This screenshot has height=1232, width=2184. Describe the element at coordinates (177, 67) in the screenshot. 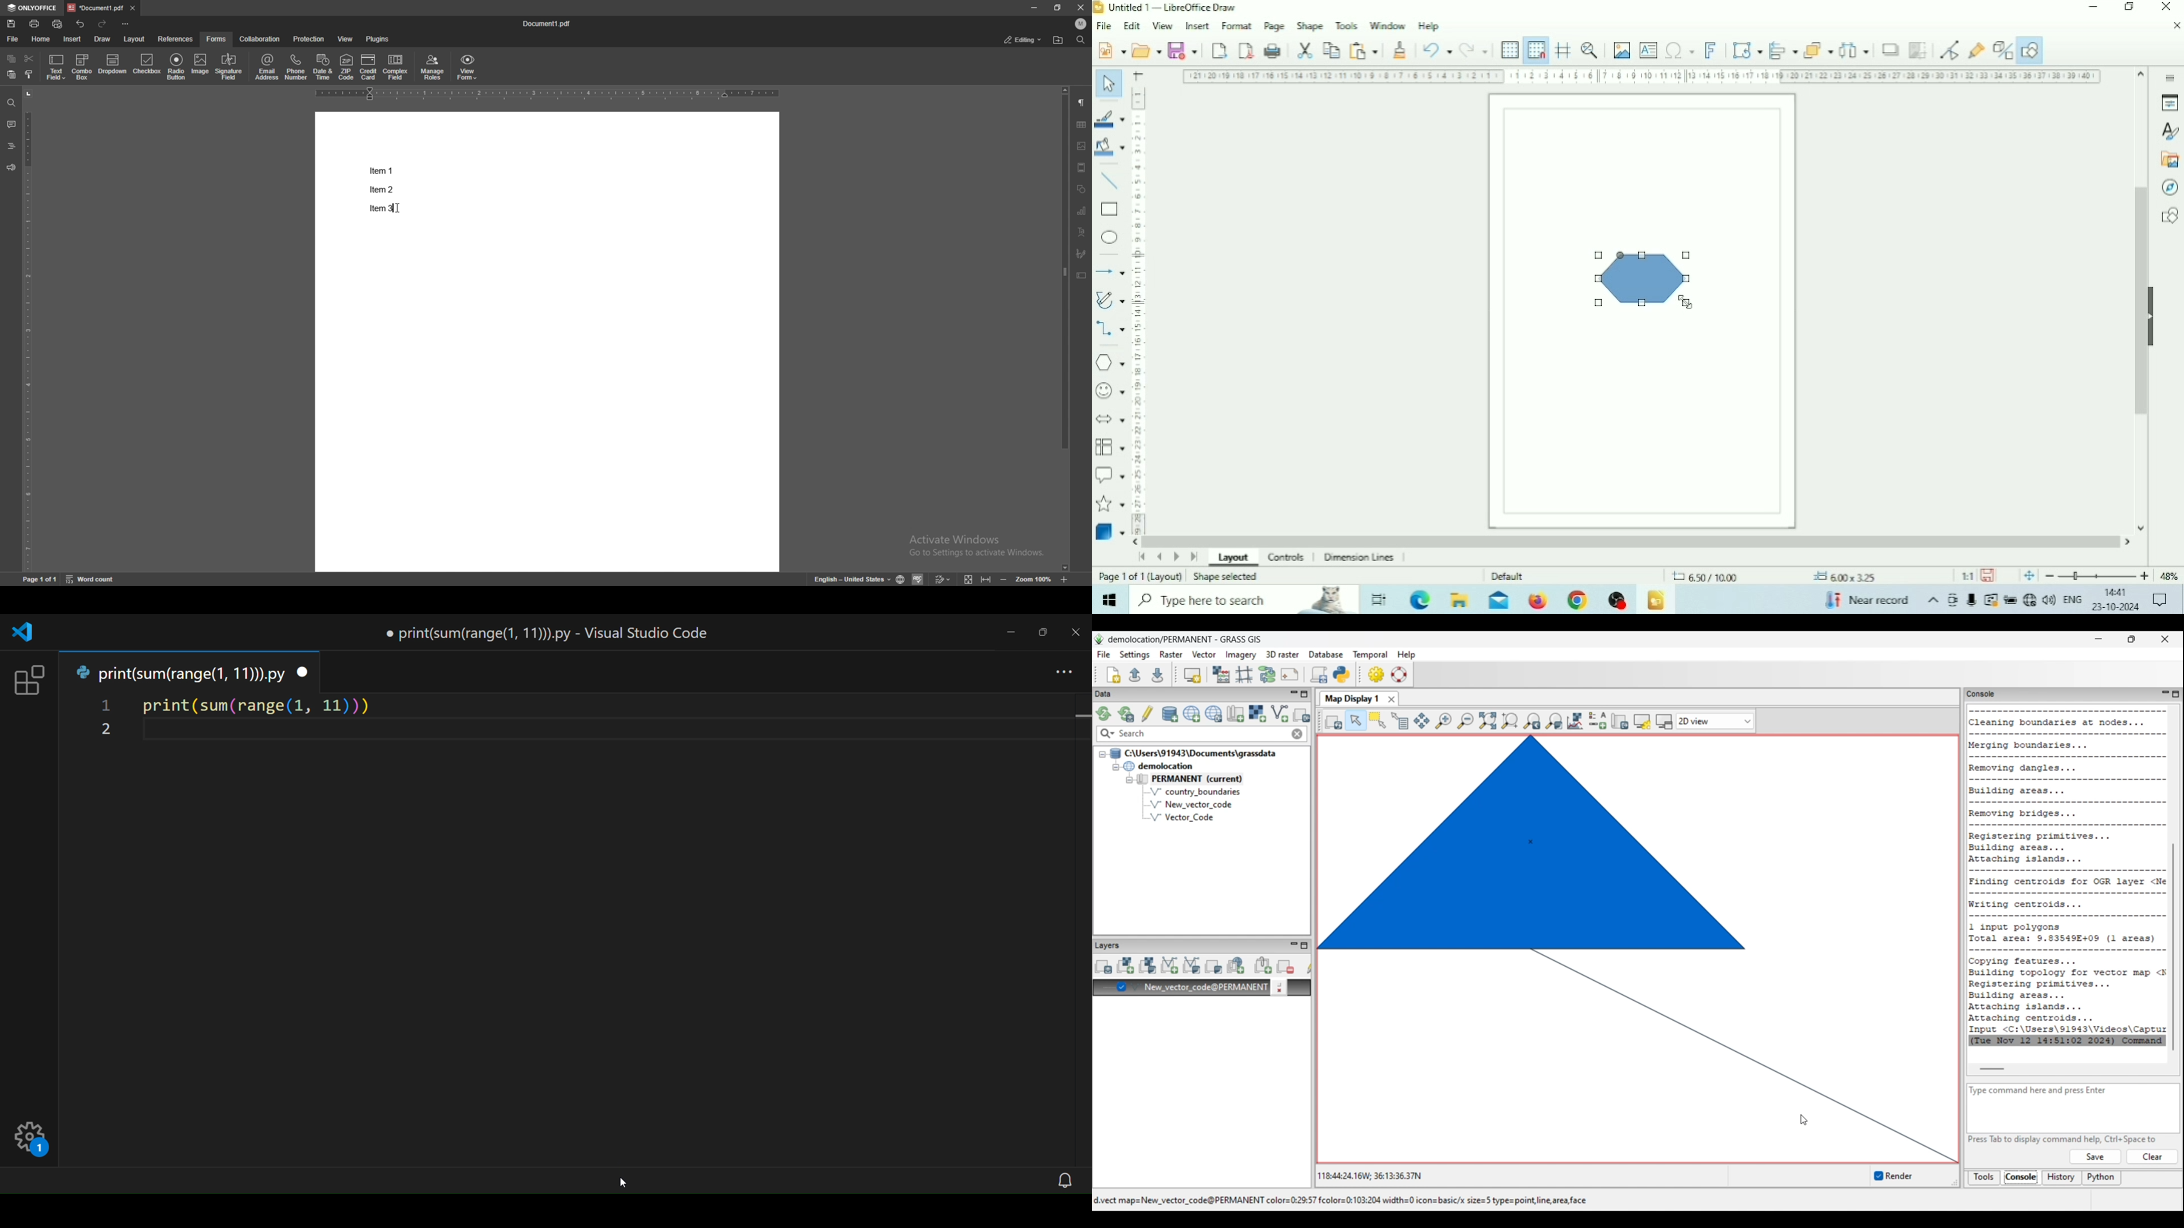

I see `radio button` at that location.